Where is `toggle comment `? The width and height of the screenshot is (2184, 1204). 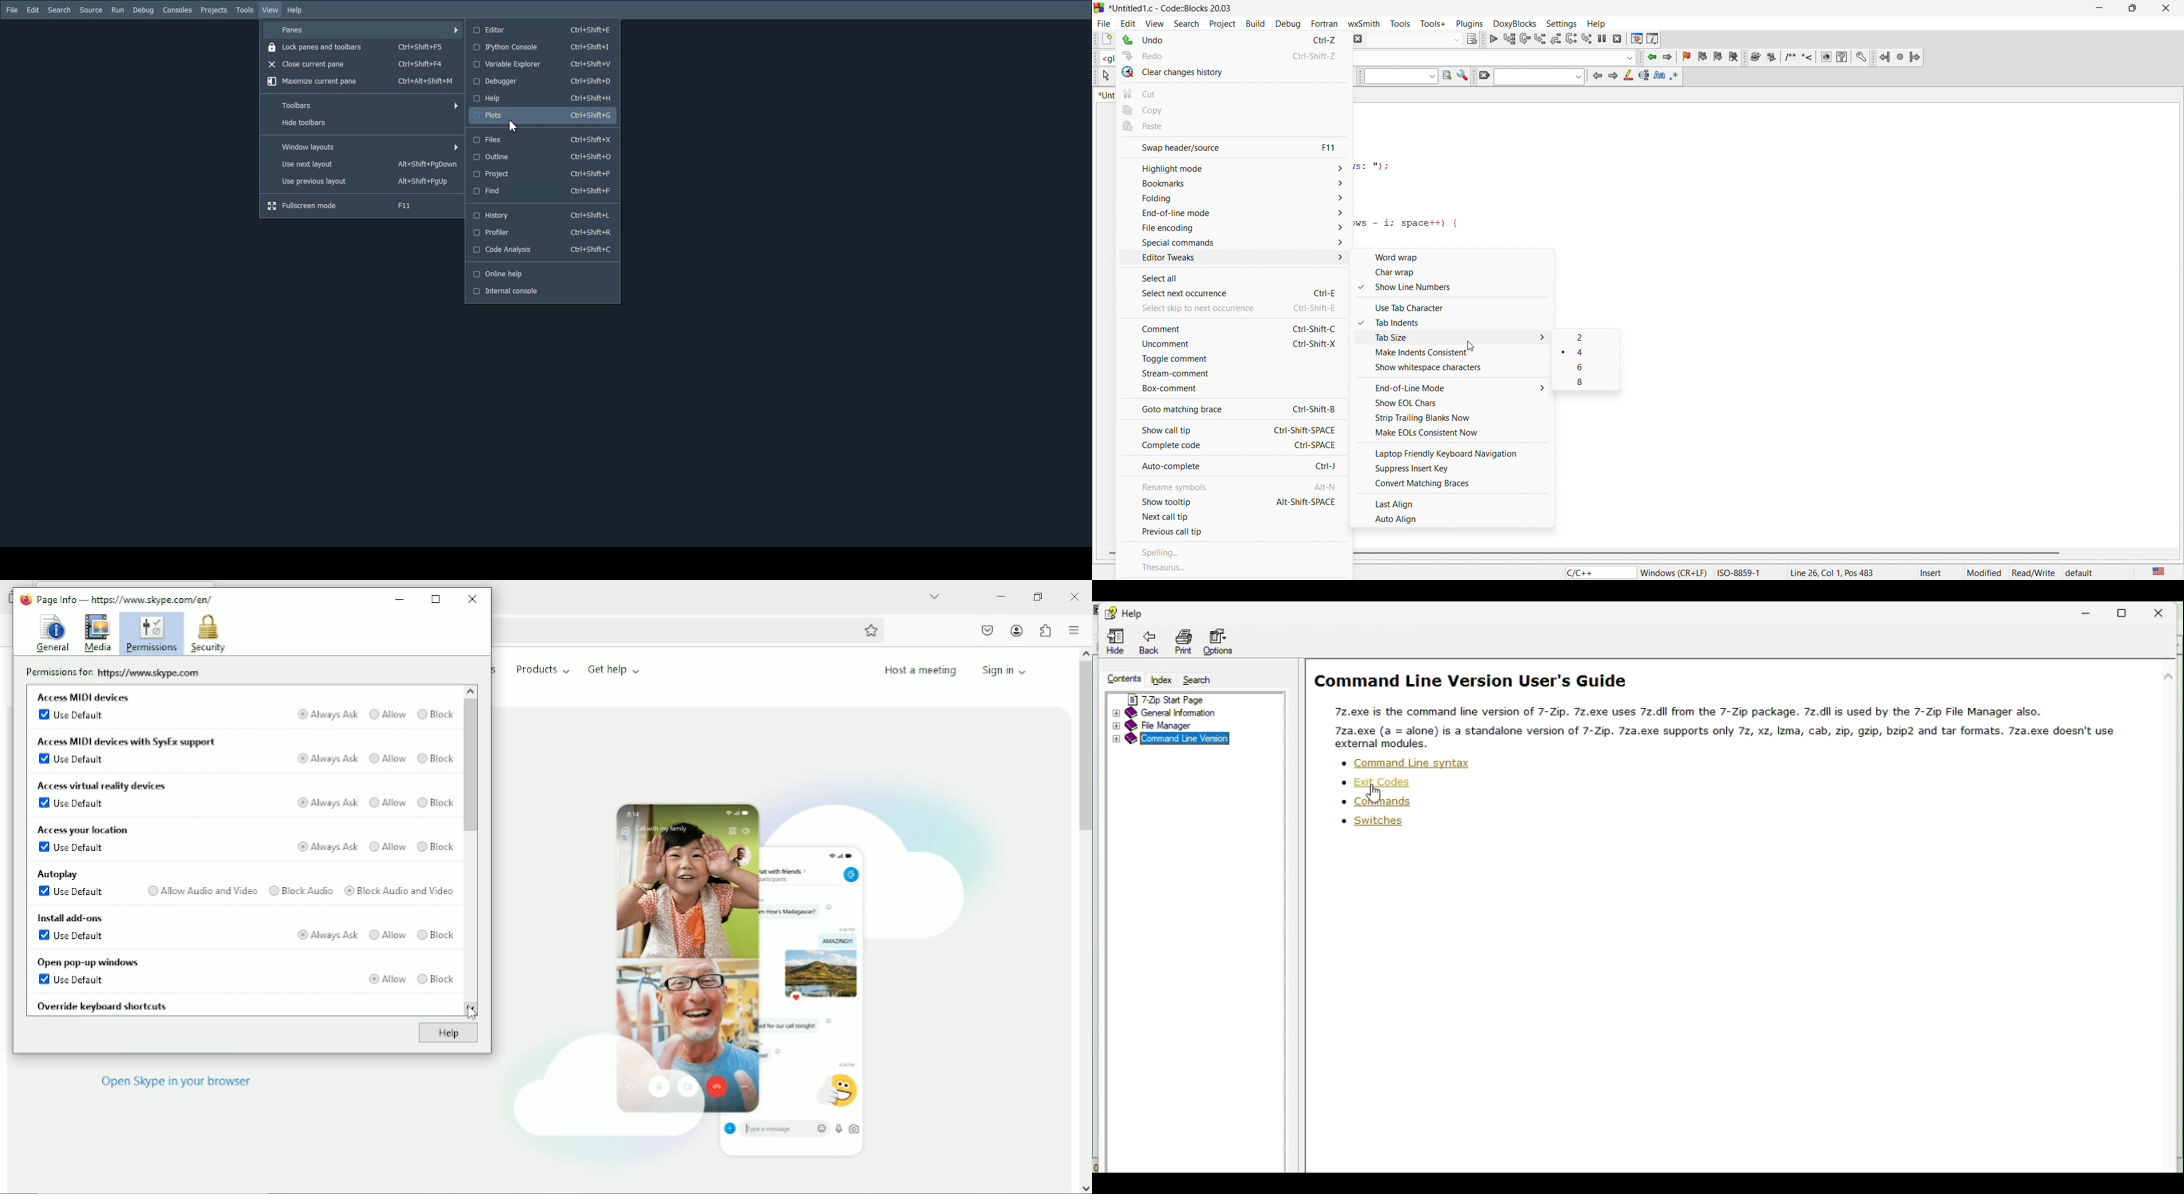
toggle comment  is located at coordinates (1232, 361).